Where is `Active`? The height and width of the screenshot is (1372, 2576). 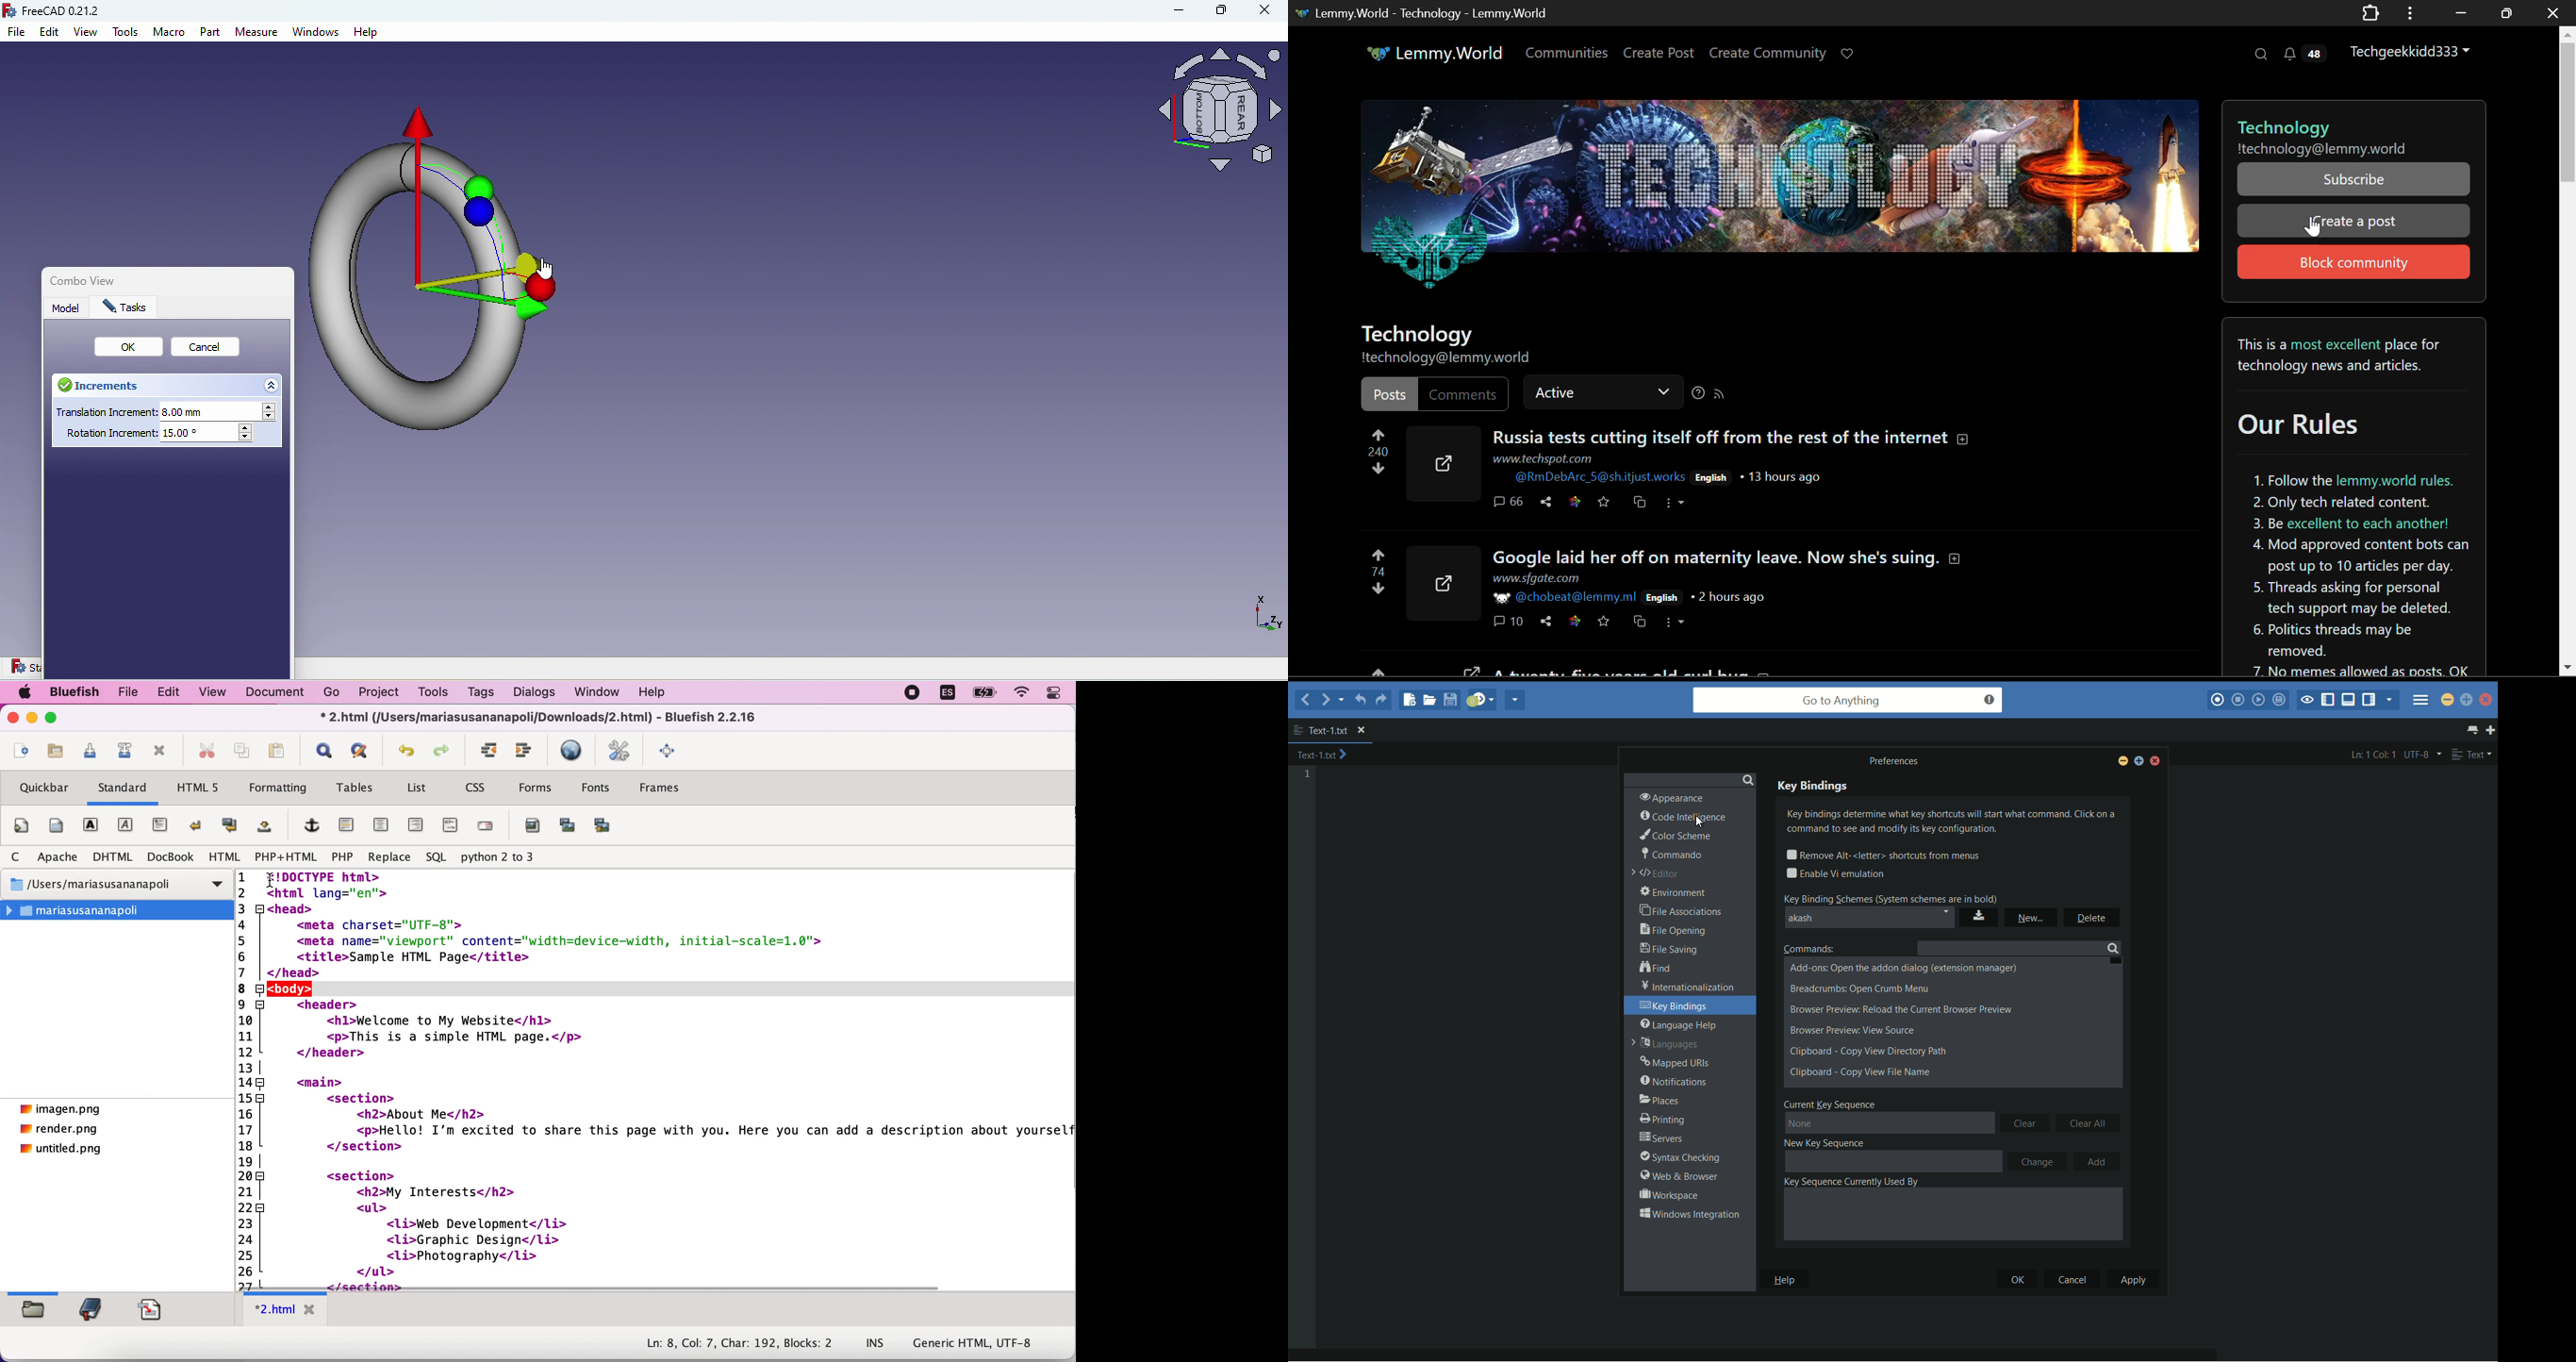
Active is located at coordinates (1601, 394).